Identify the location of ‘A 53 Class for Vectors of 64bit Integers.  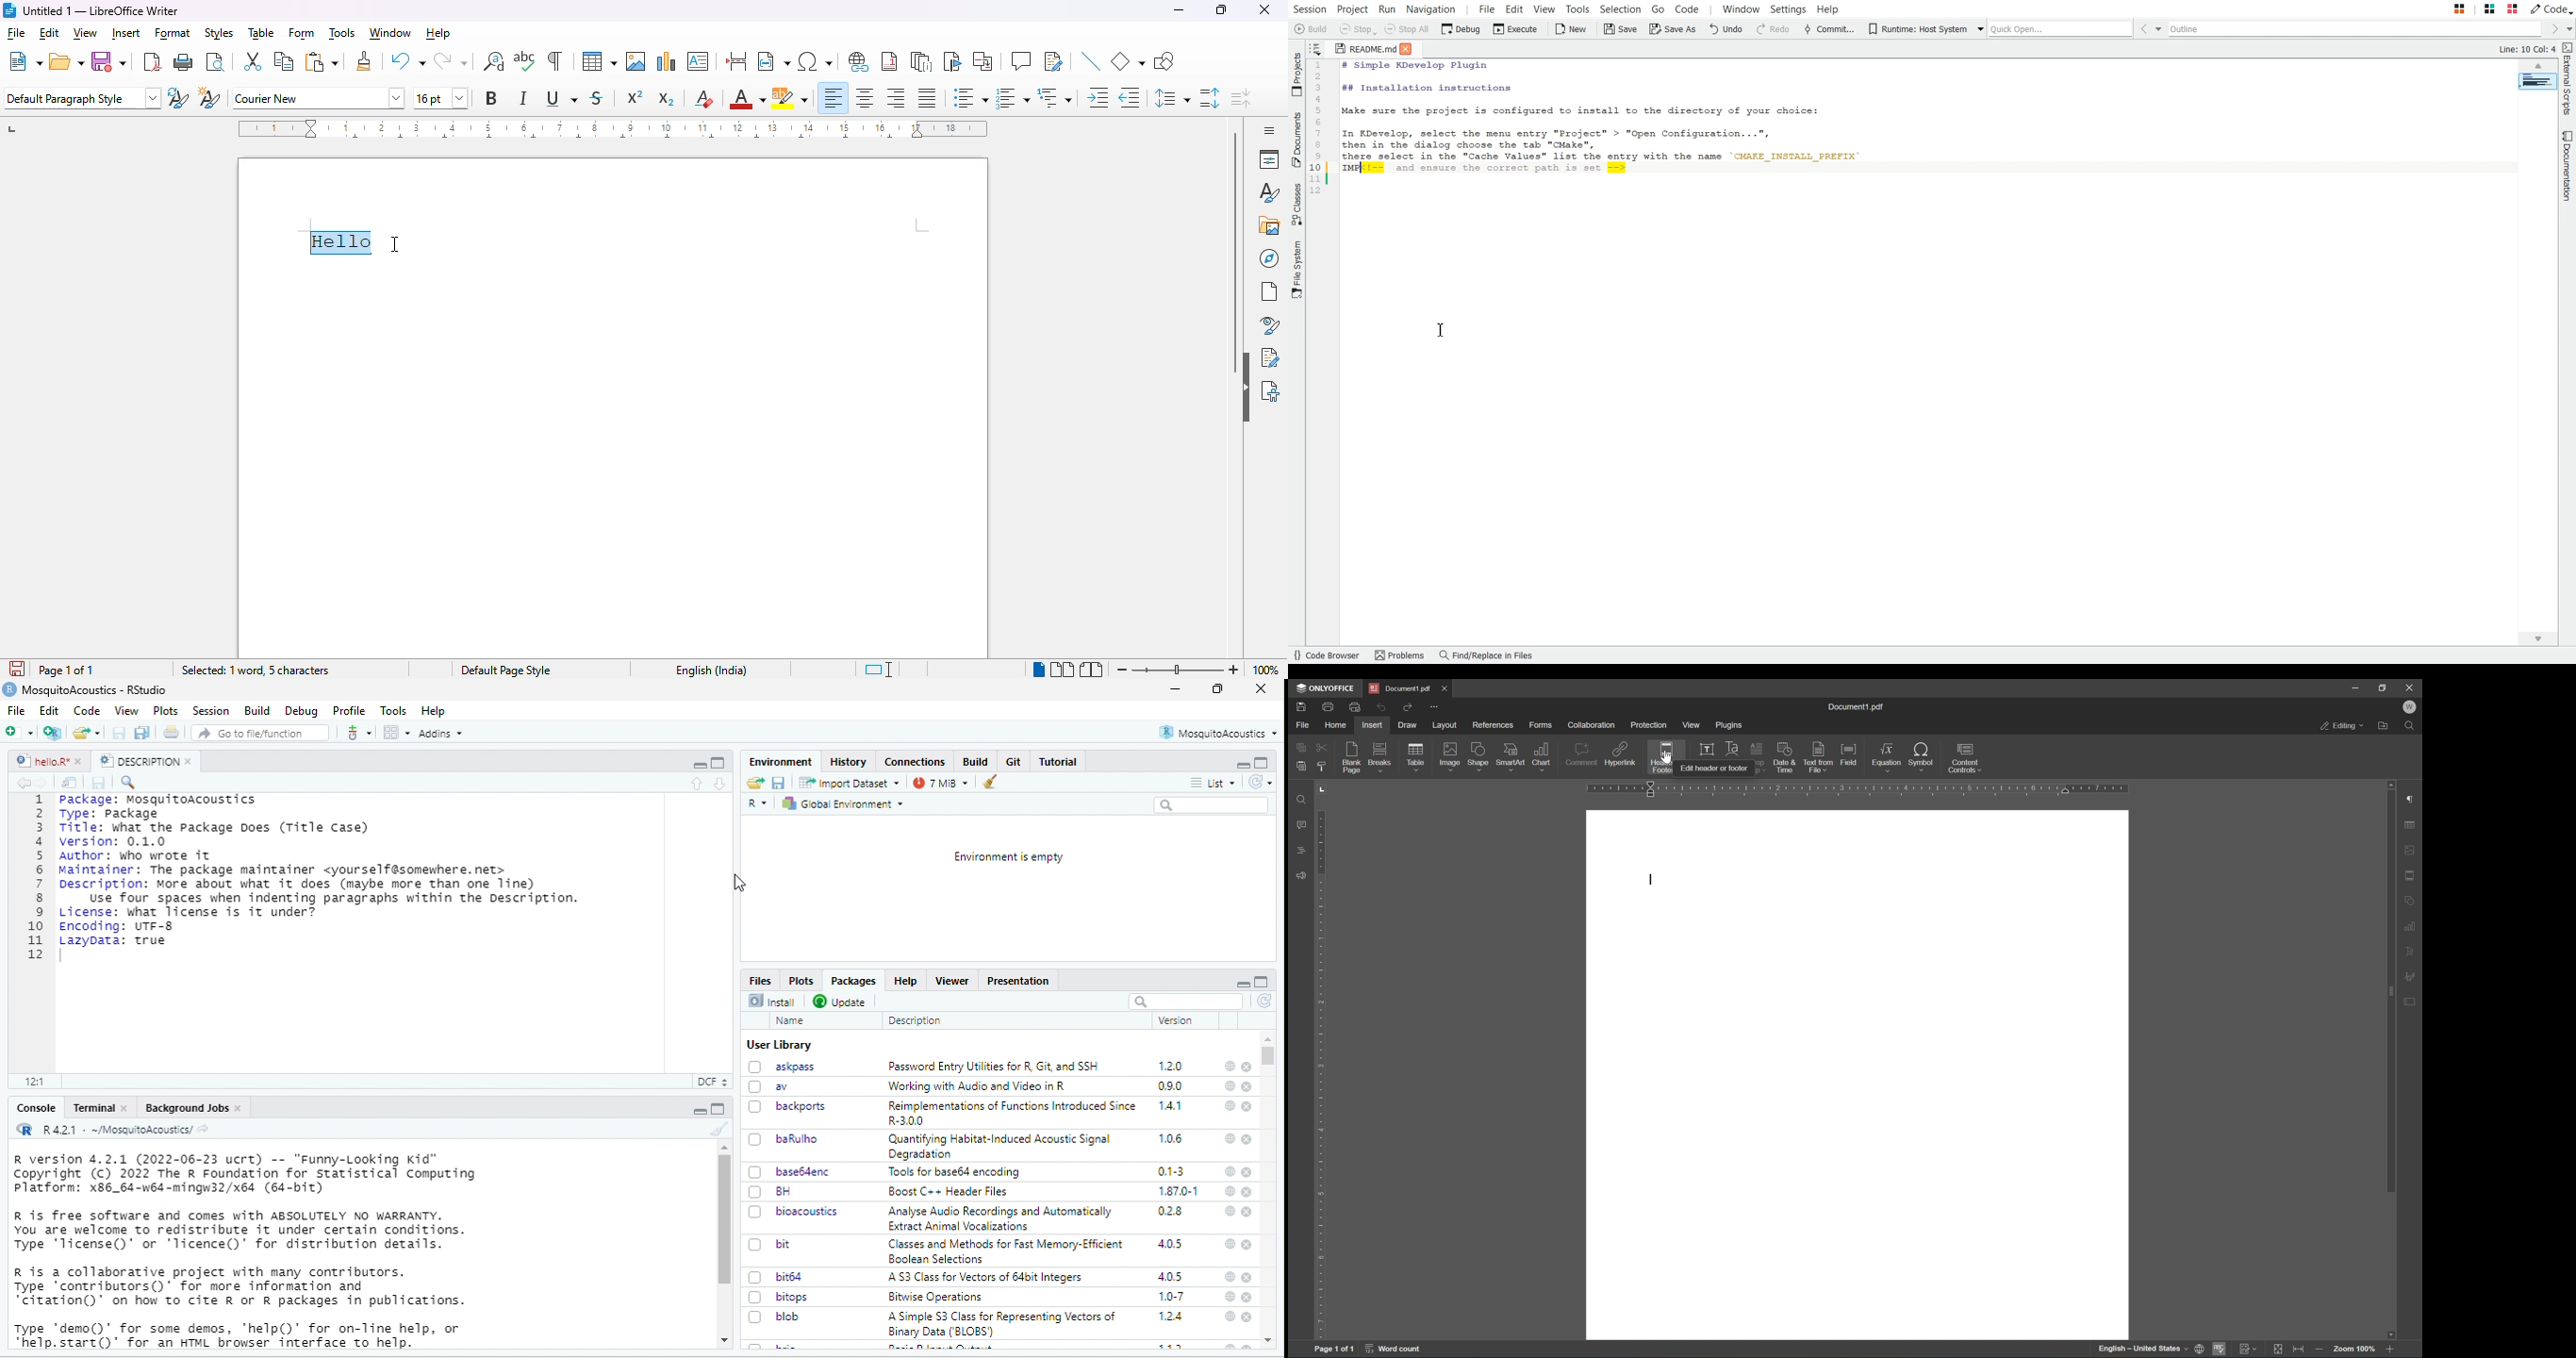
(989, 1277).